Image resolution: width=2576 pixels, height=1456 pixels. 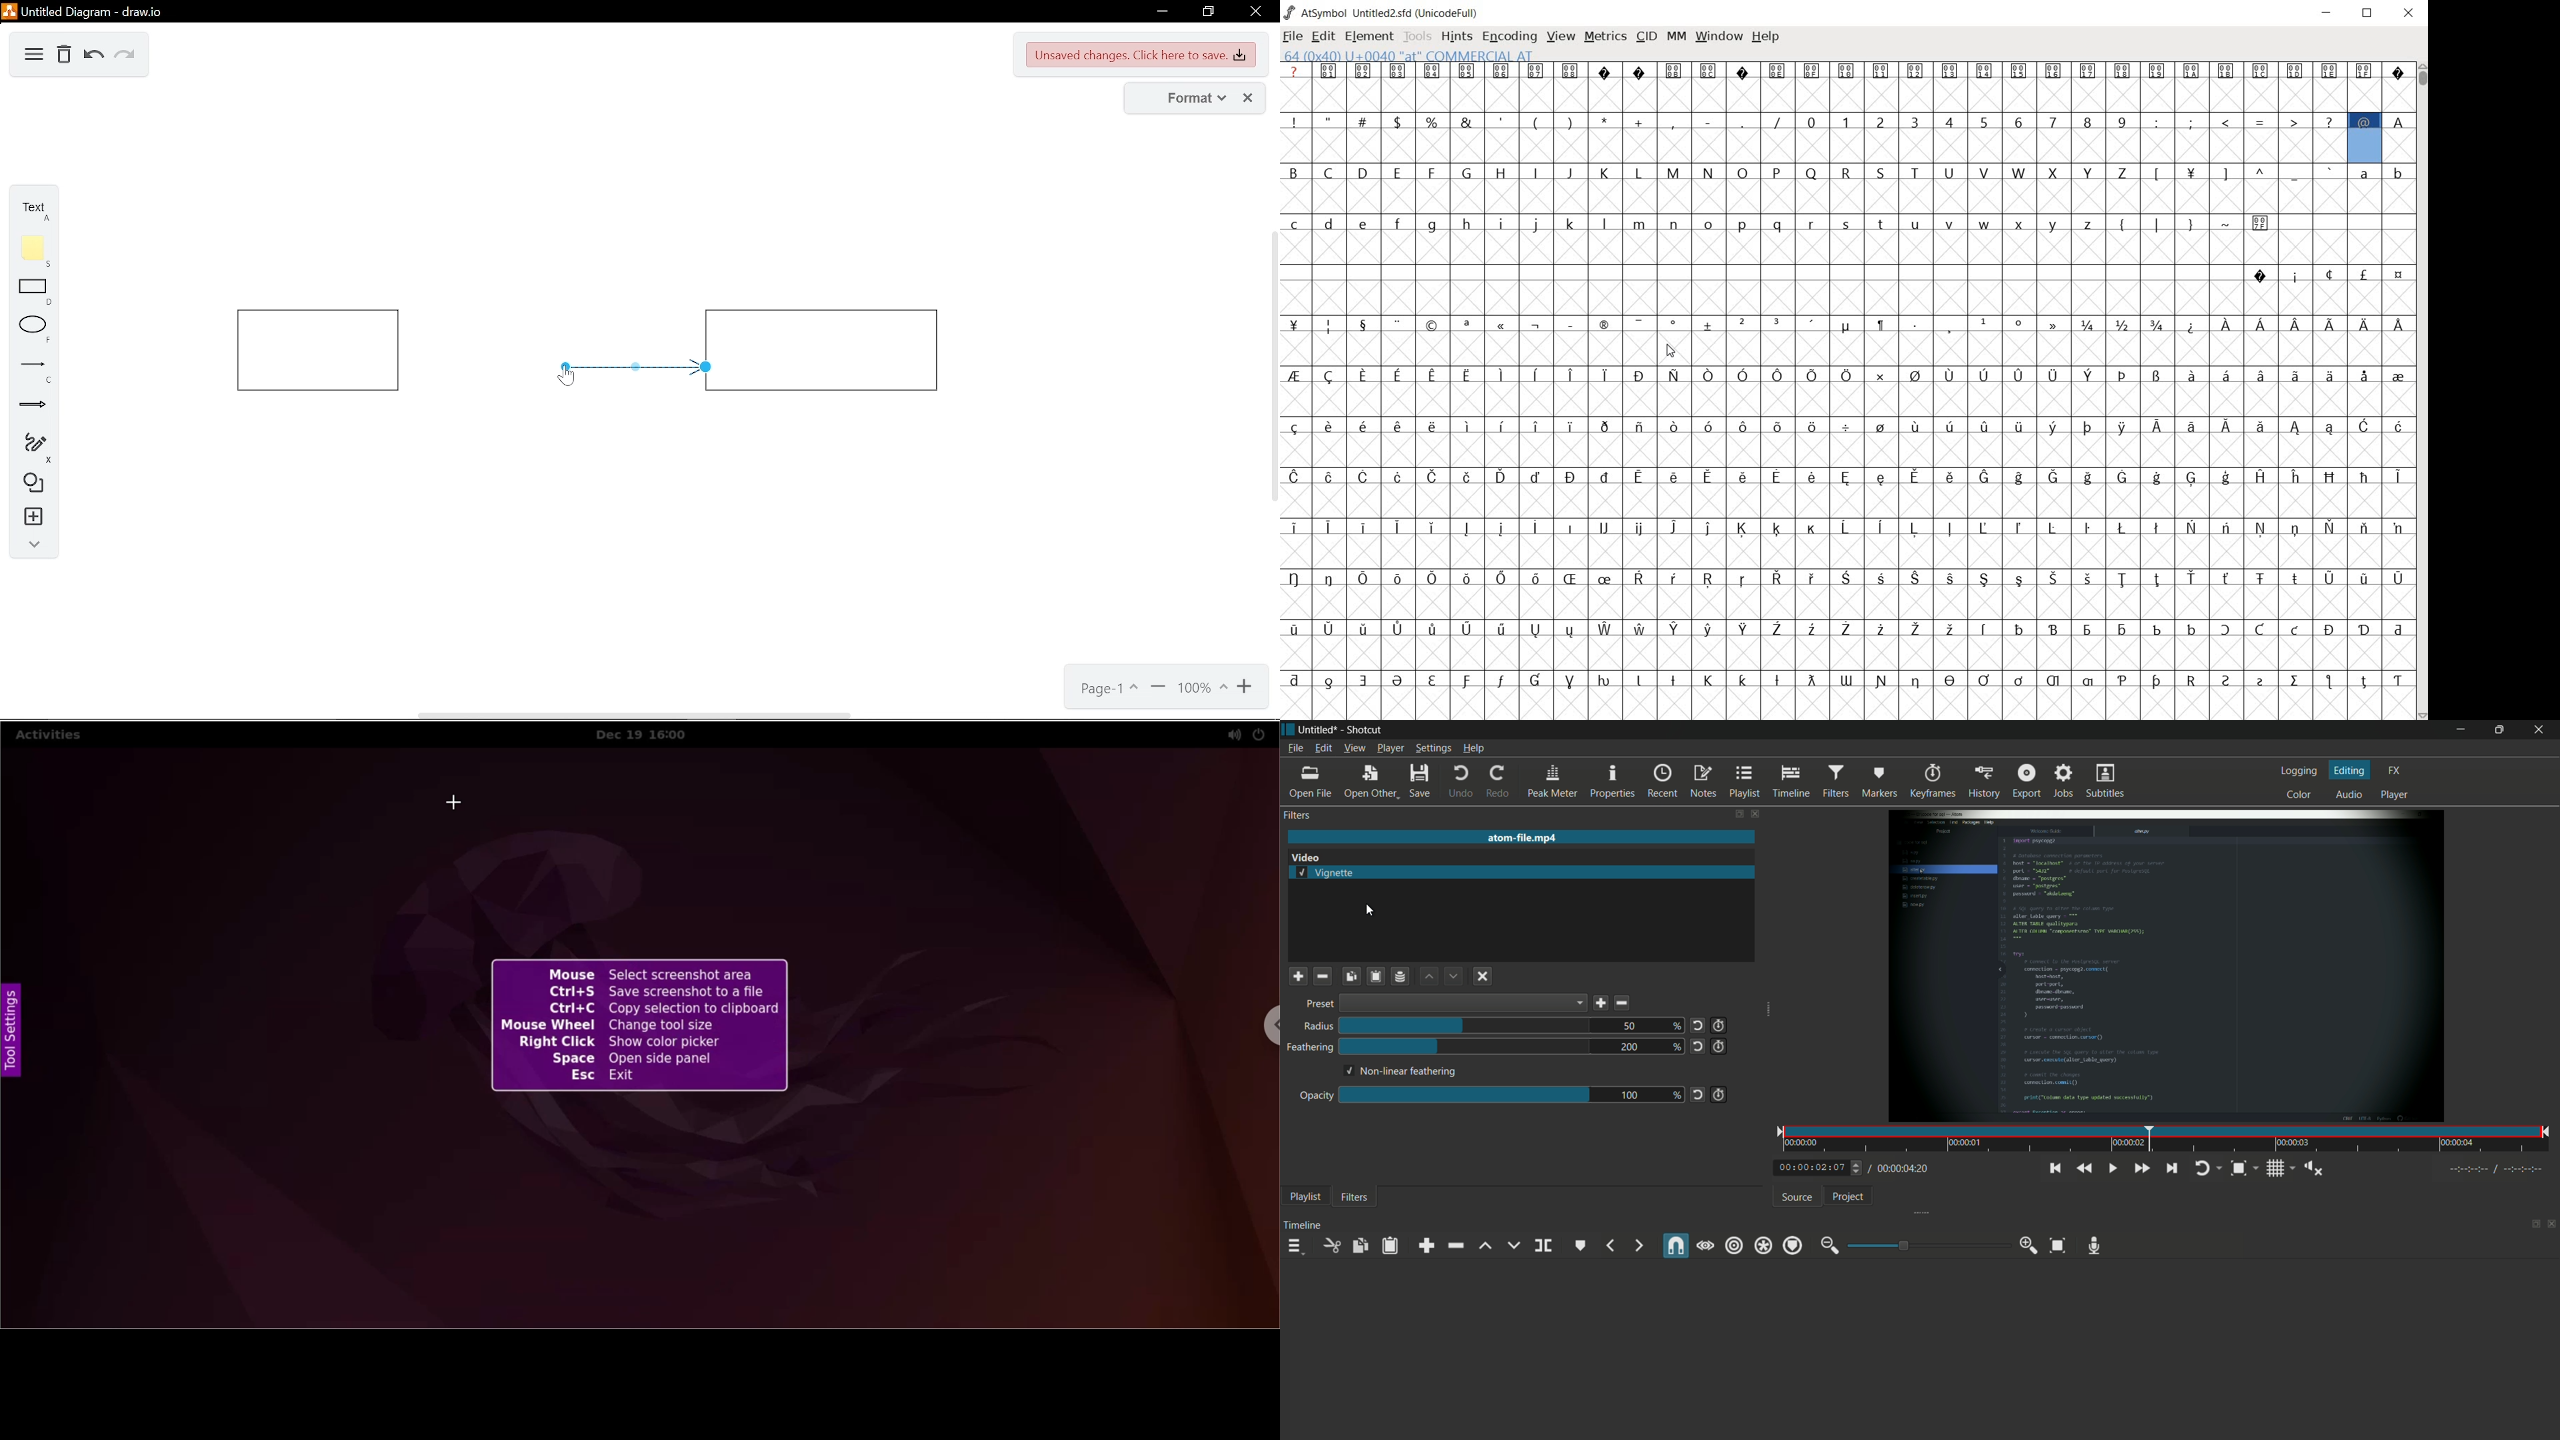 I want to click on scrub while dragging, so click(x=1705, y=1246).